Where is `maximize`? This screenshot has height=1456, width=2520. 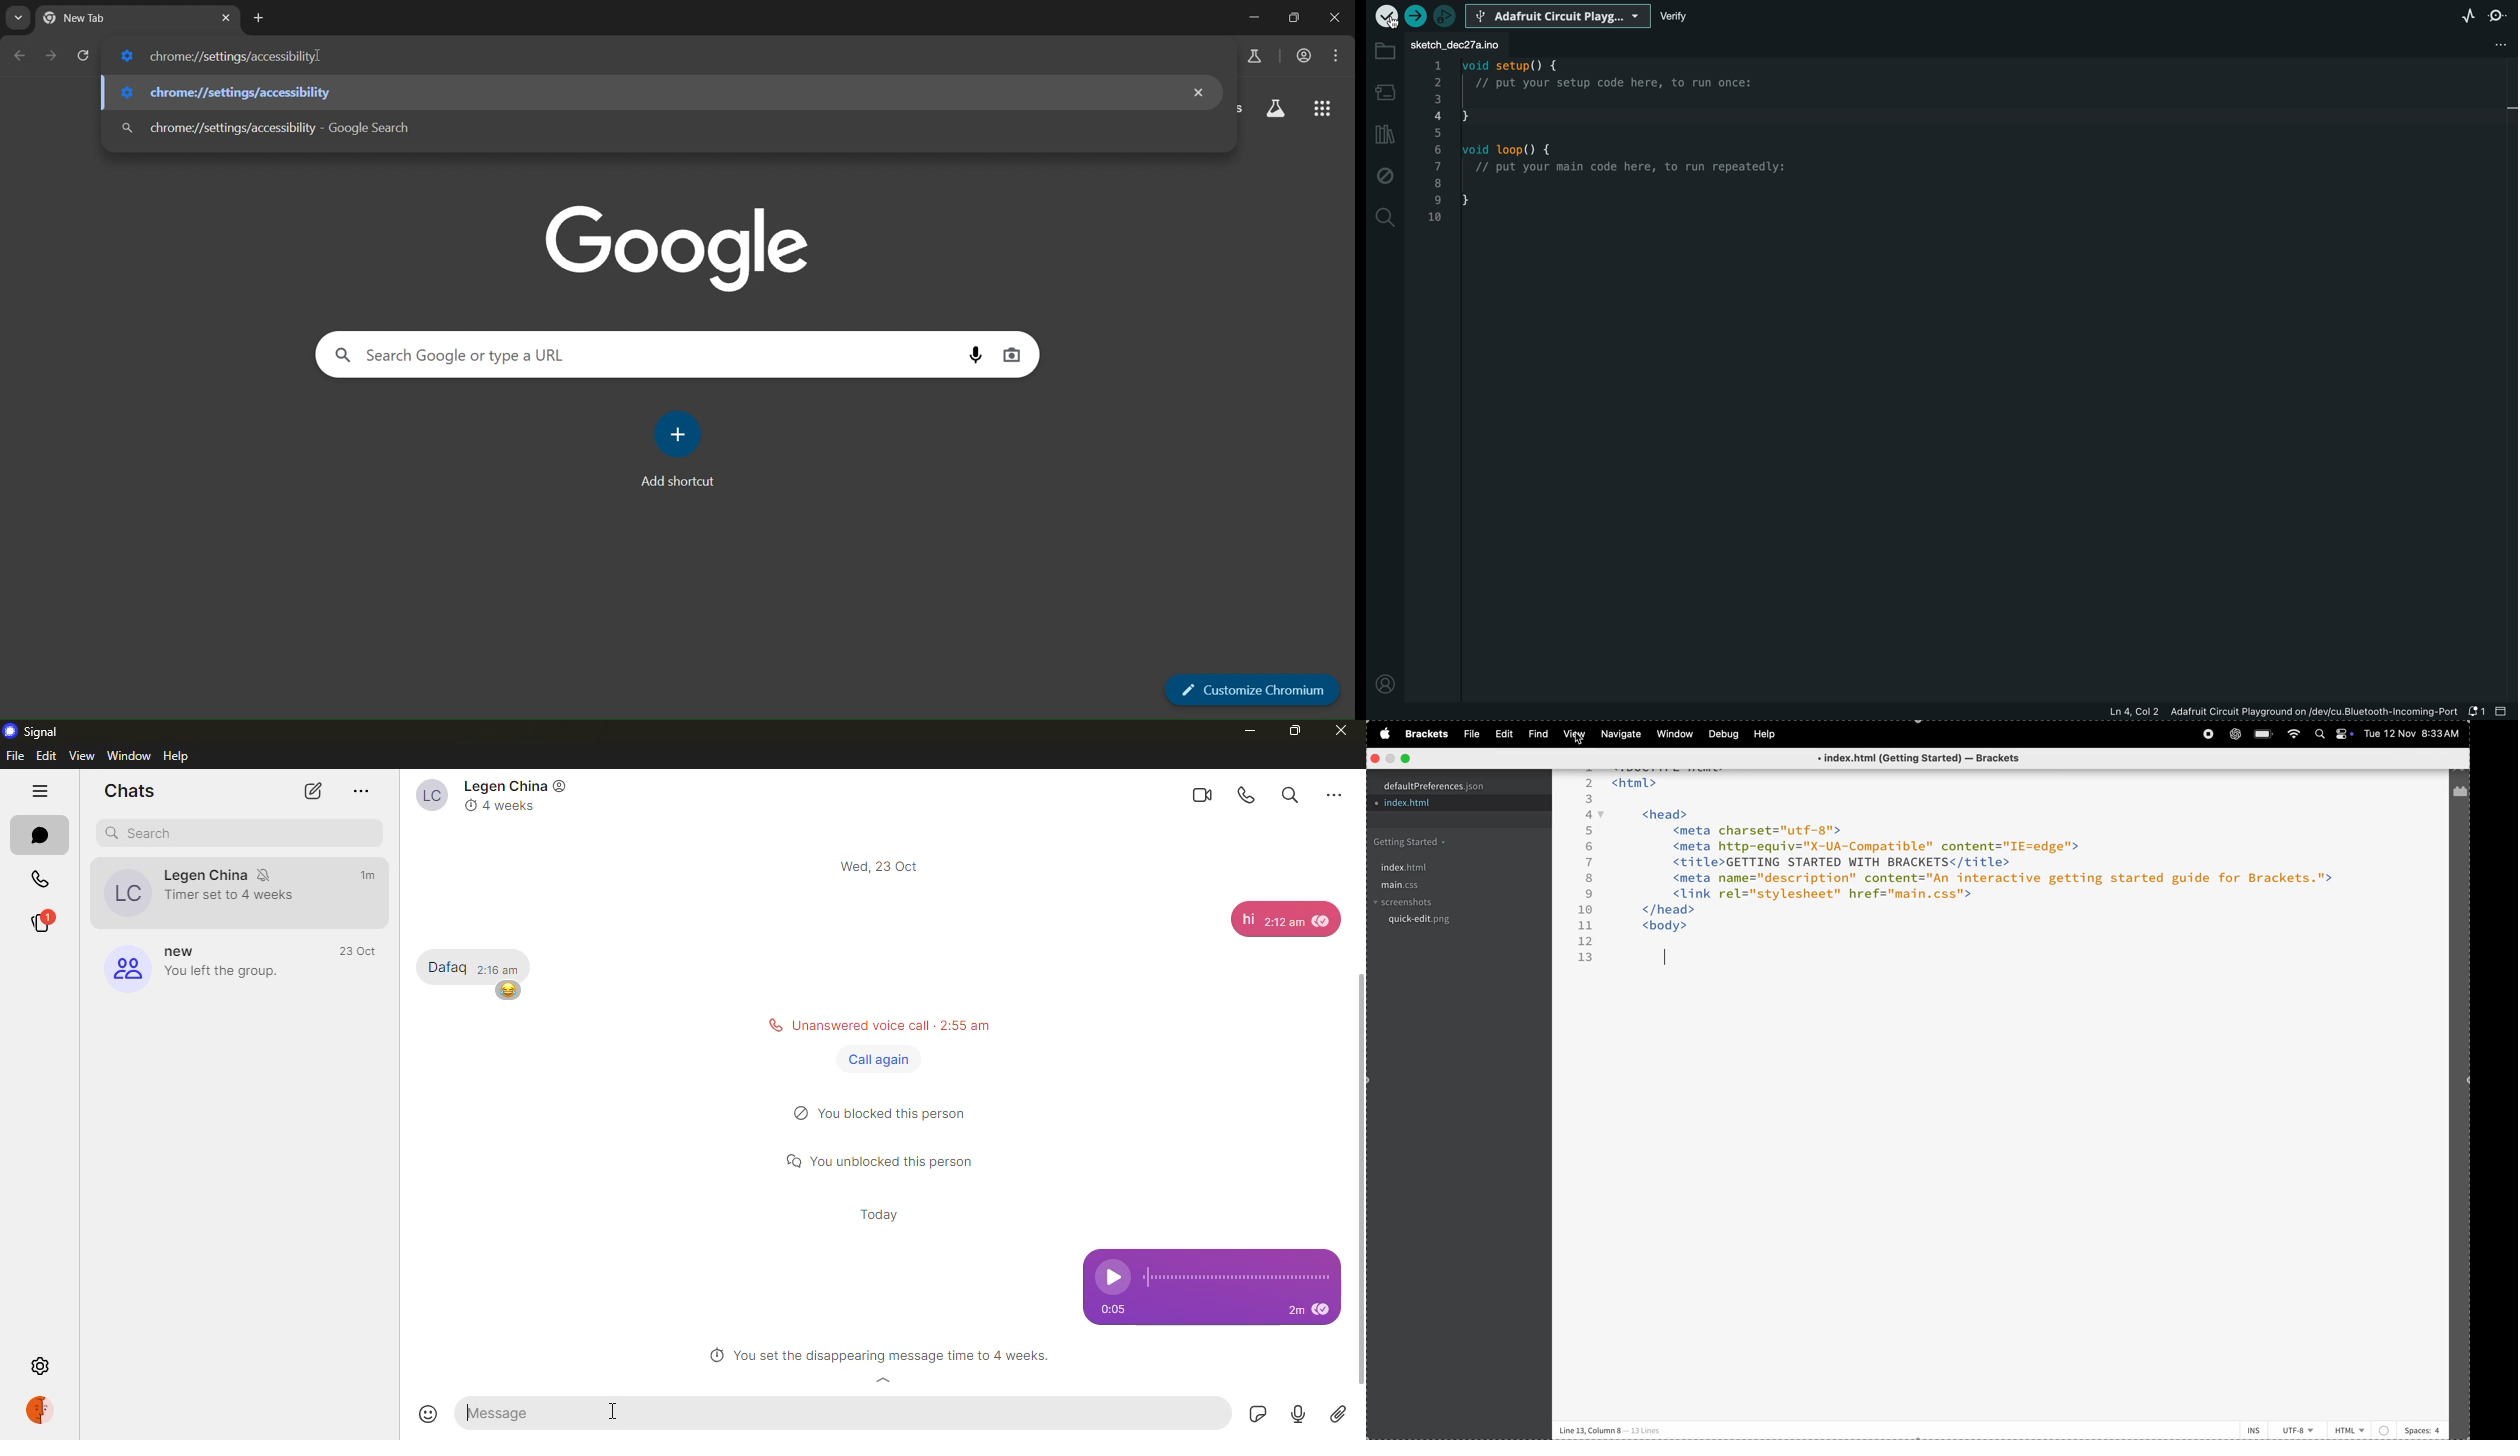
maximize is located at coordinates (1404, 759).